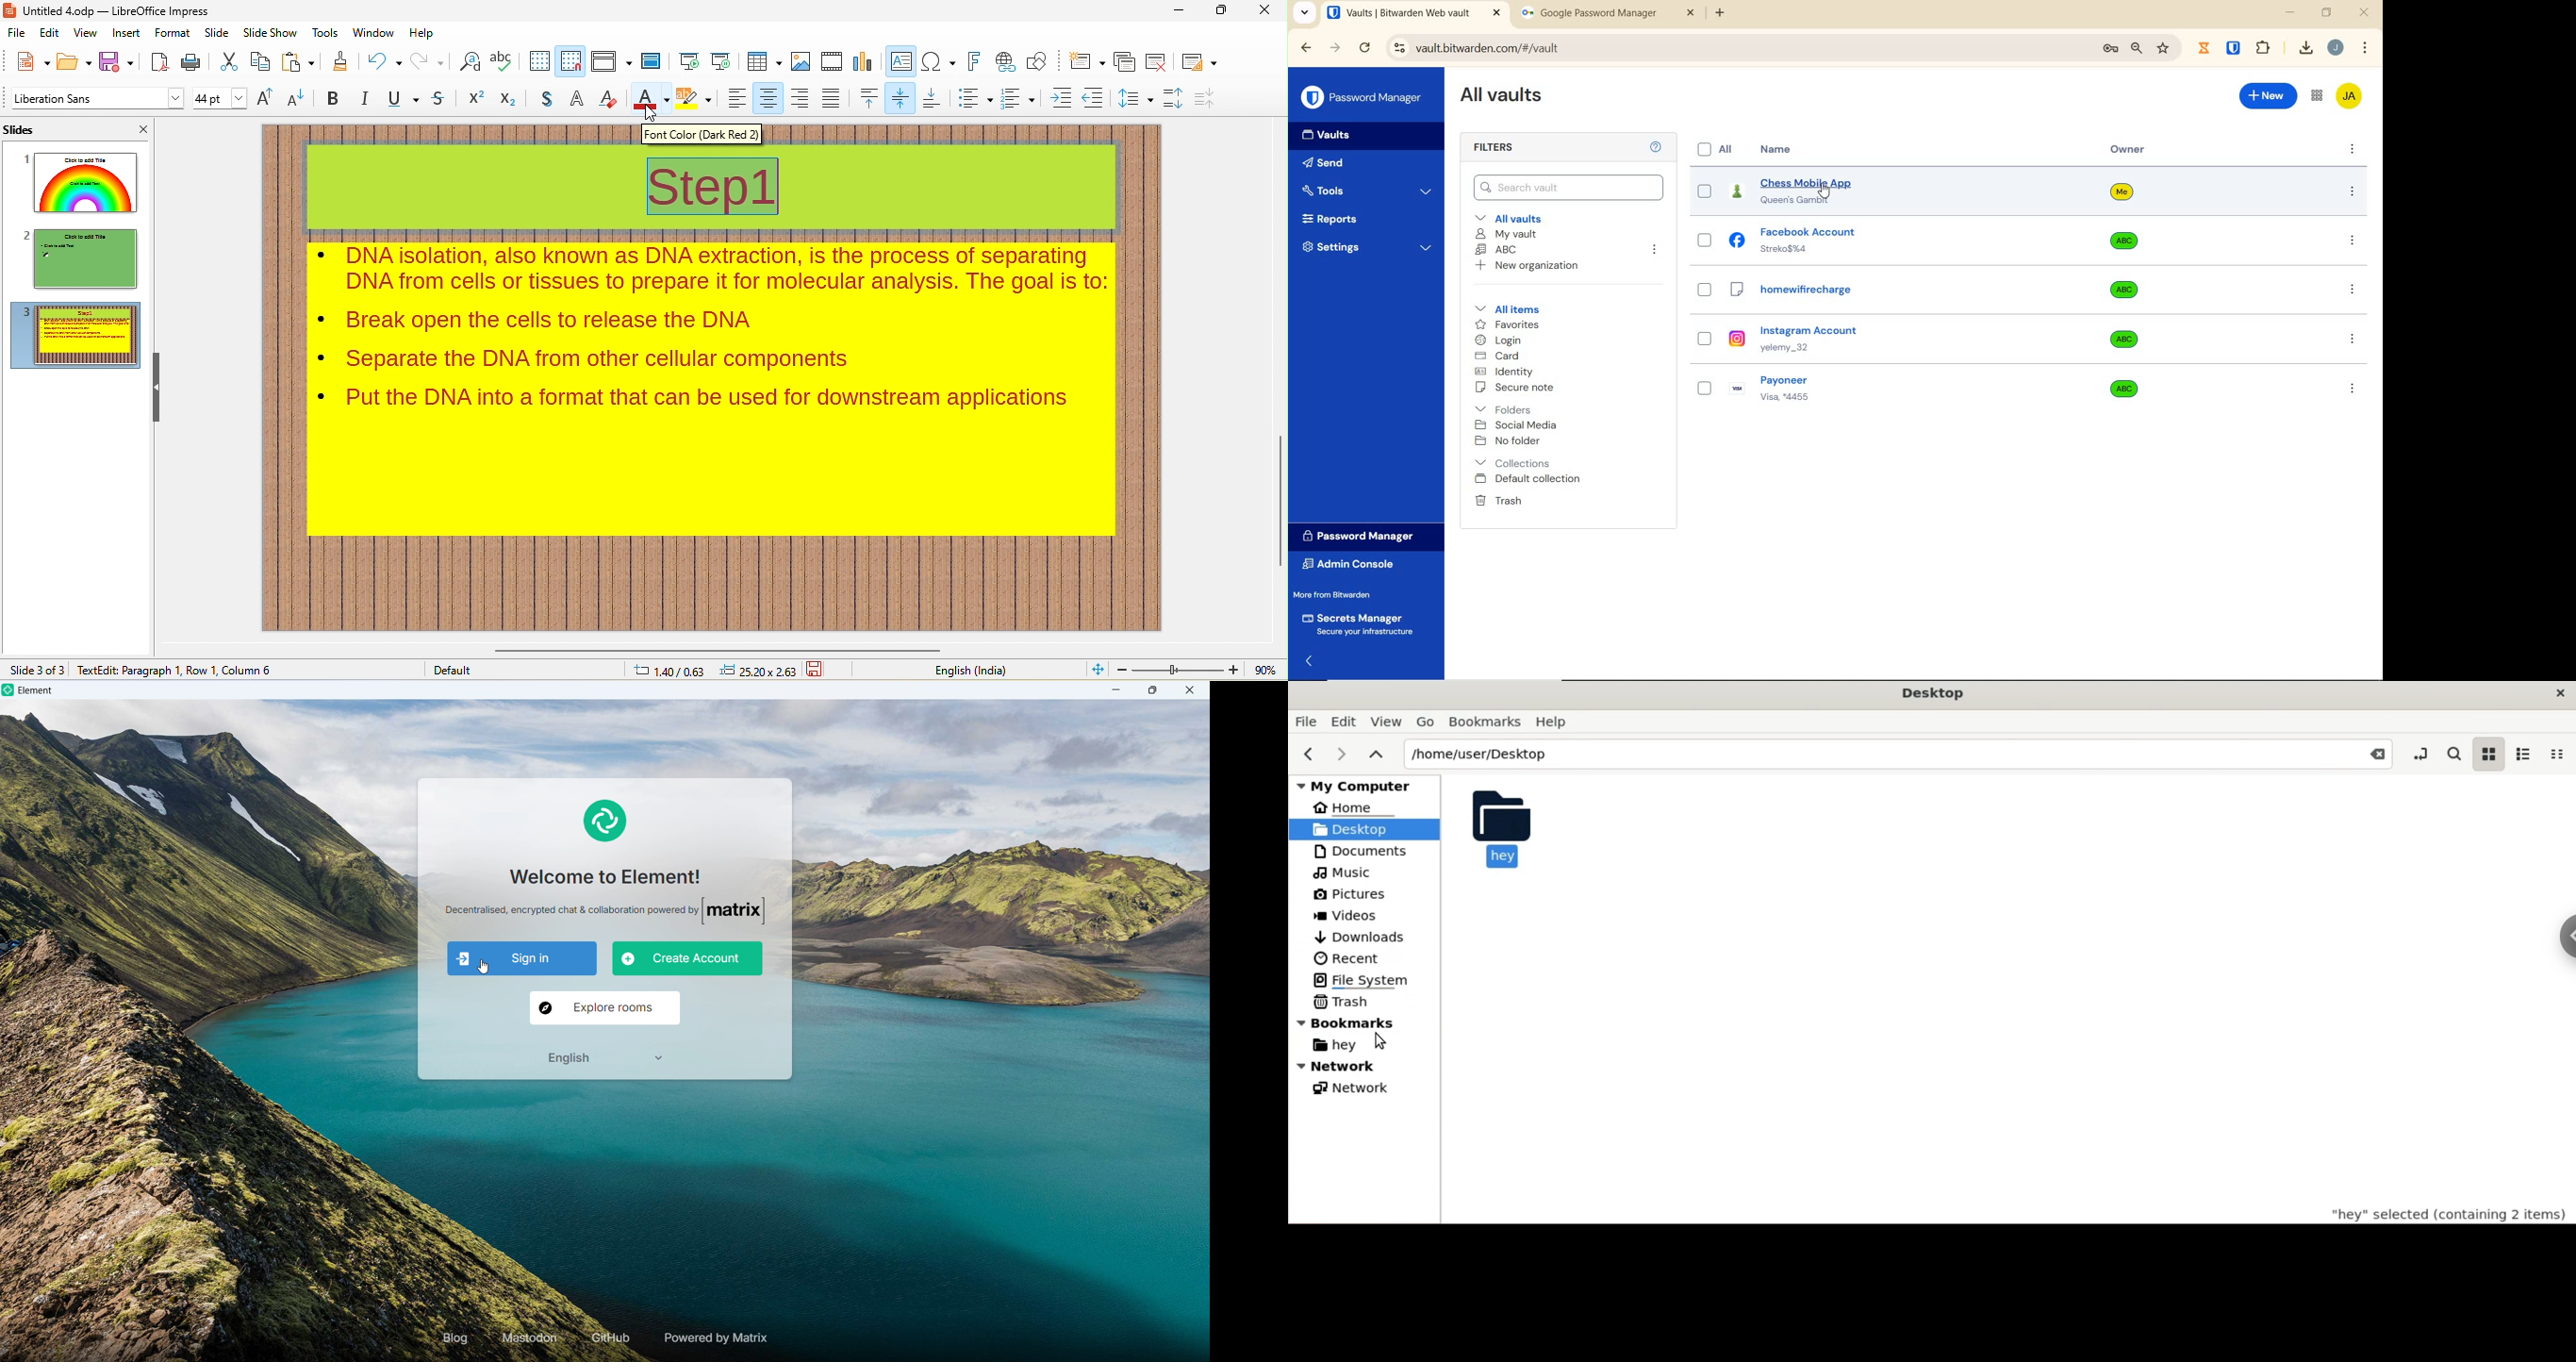 This screenshot has width=2576, height=1372. I want to click on chart, so click(863, 62).